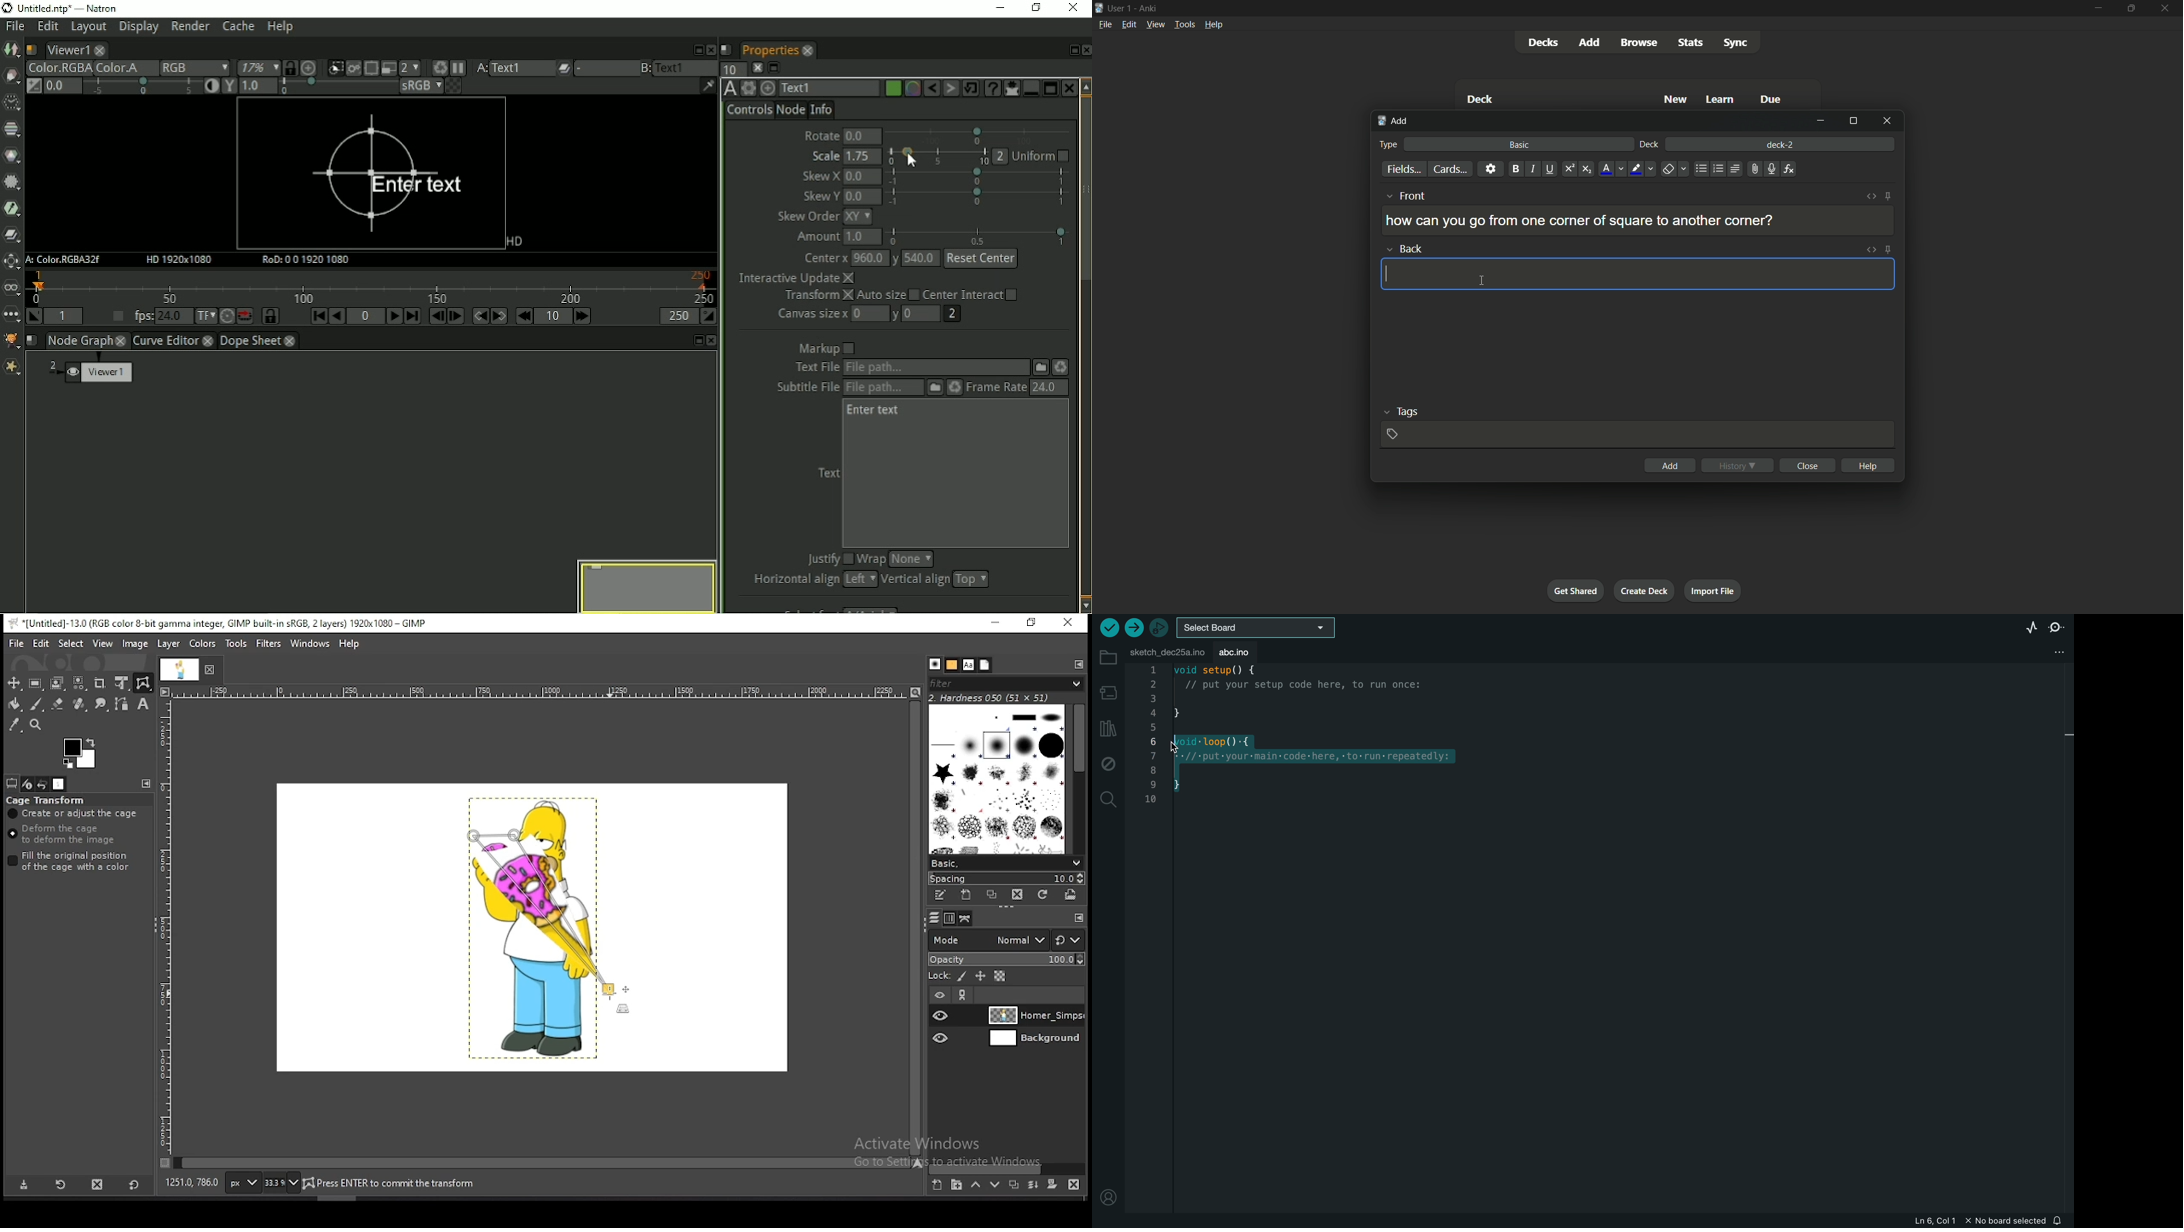 The height and width of the screenshot is (1232, 2184). I want to click on zoom tool, so click(35, 724).